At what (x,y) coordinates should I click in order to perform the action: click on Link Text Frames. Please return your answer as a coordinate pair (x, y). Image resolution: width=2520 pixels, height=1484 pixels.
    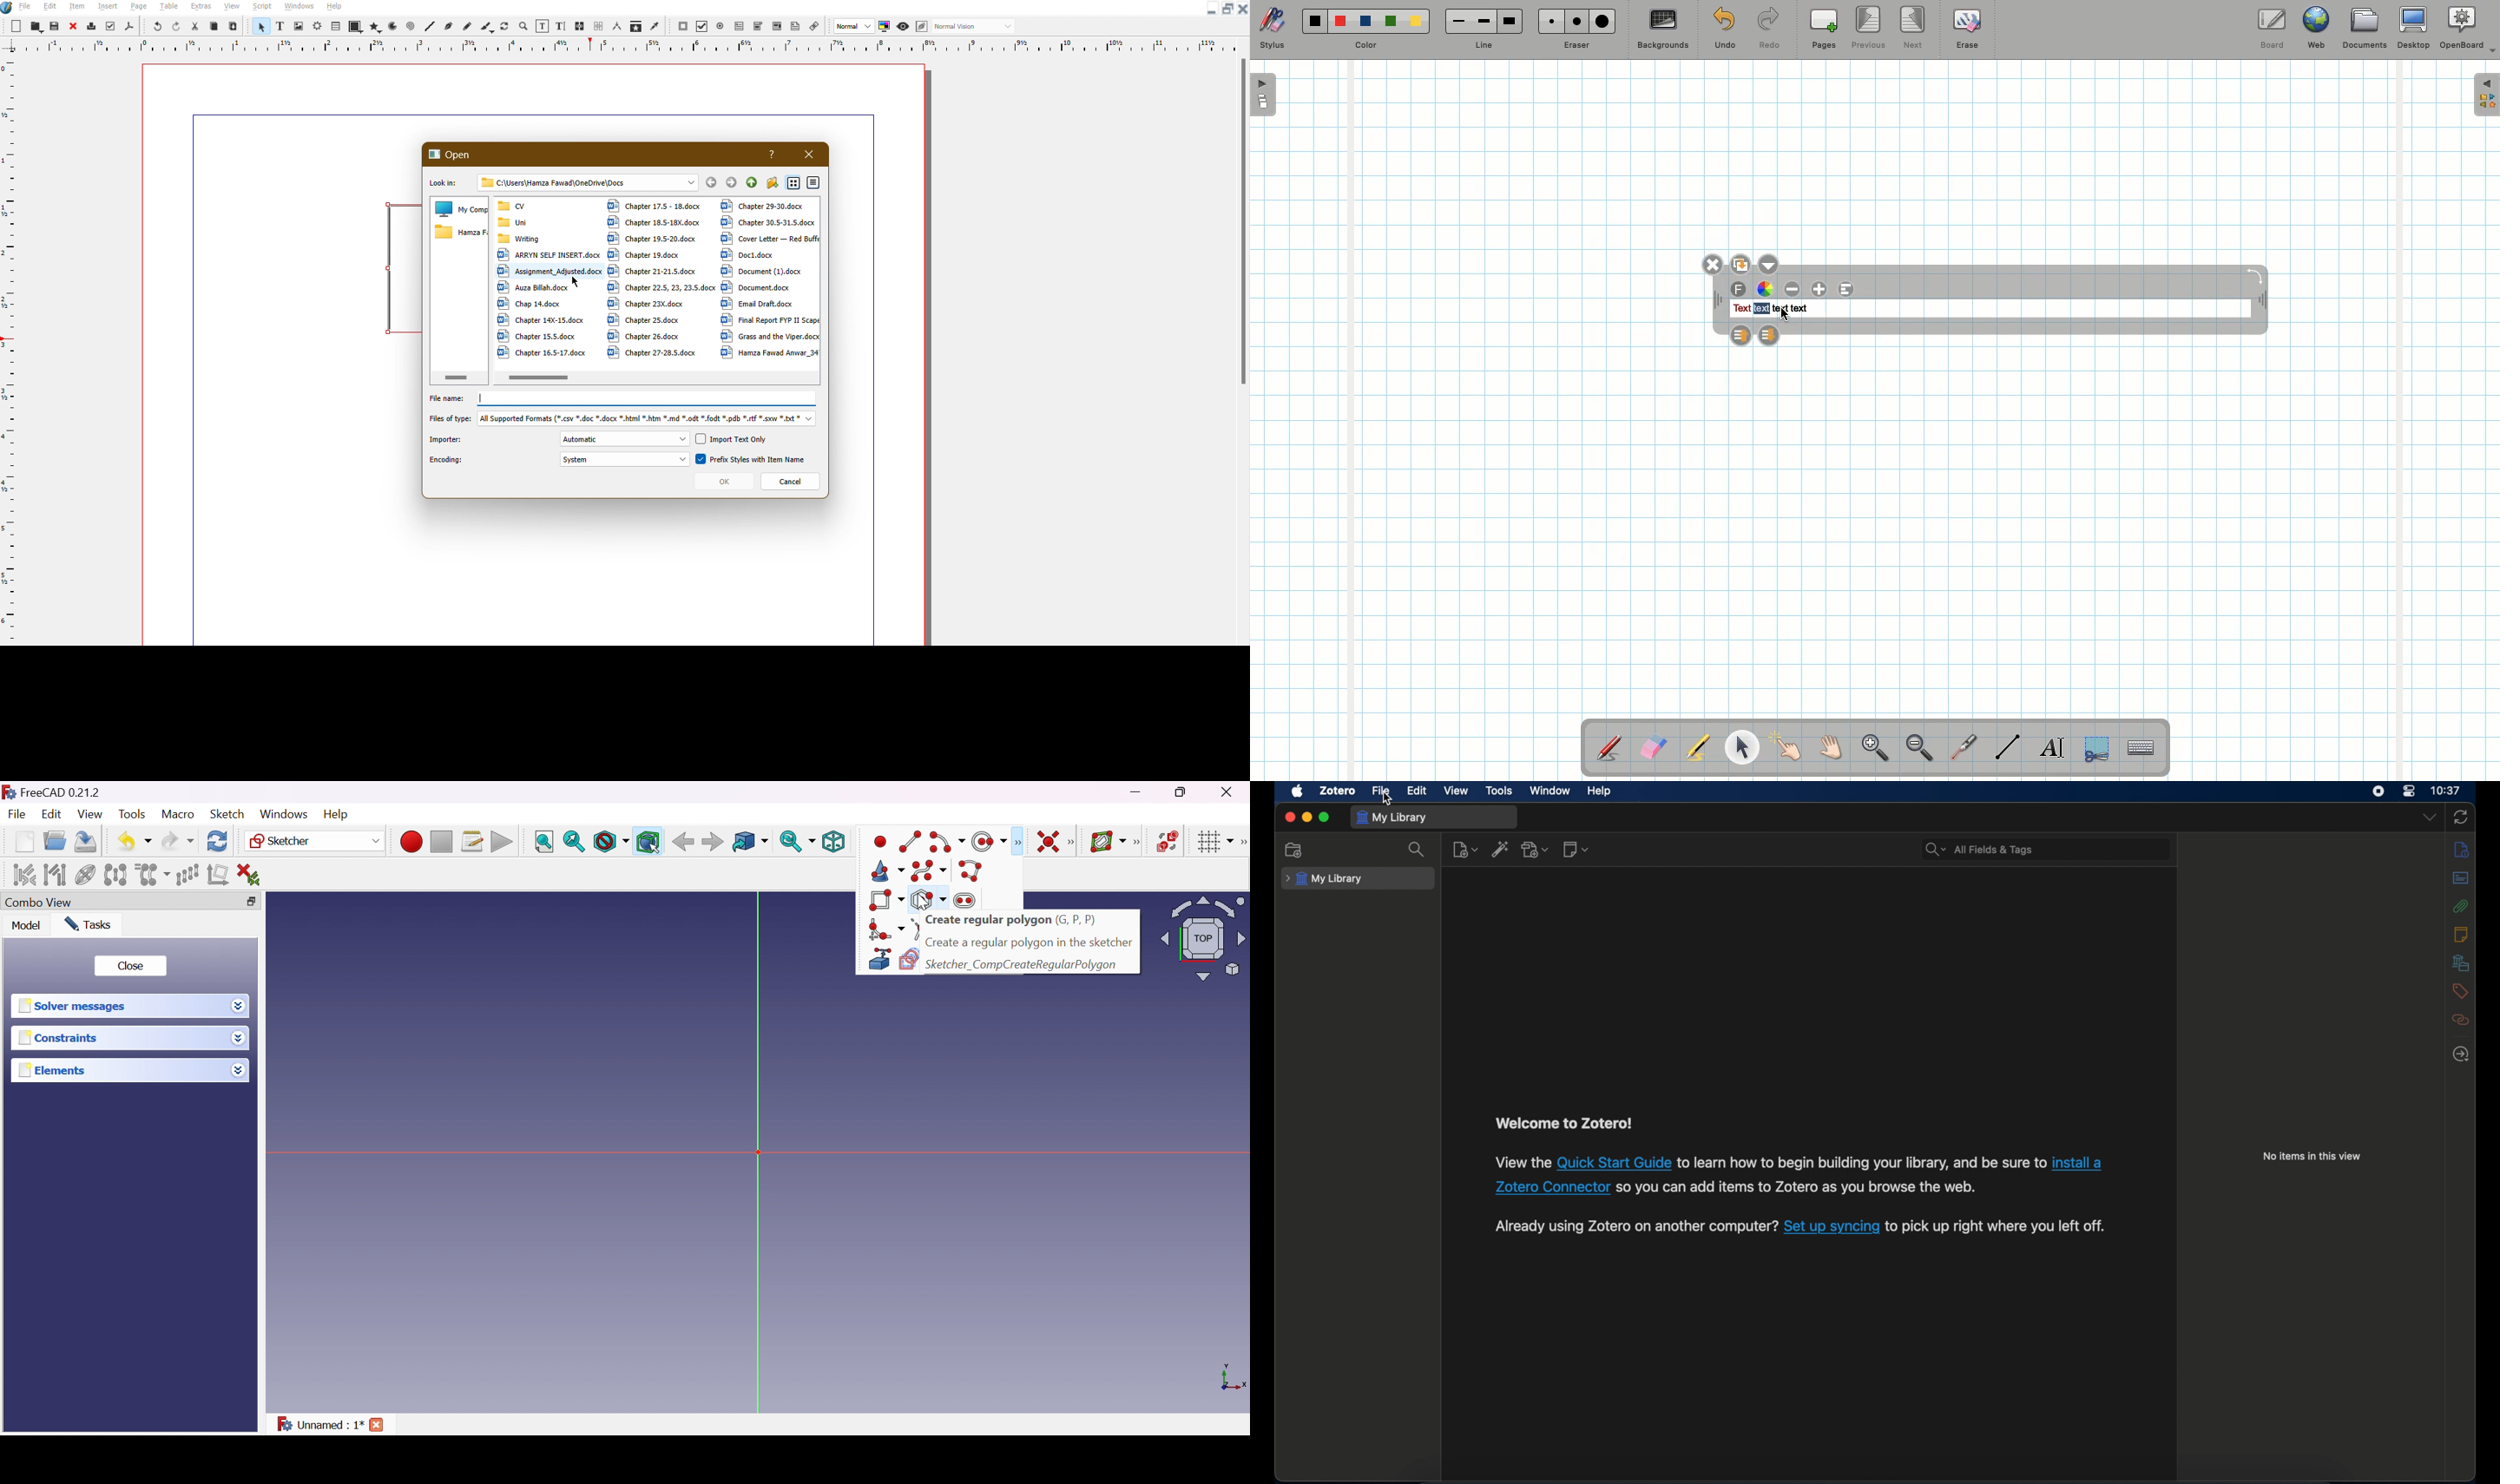
    Looking at the image, I should click on (590, 25).